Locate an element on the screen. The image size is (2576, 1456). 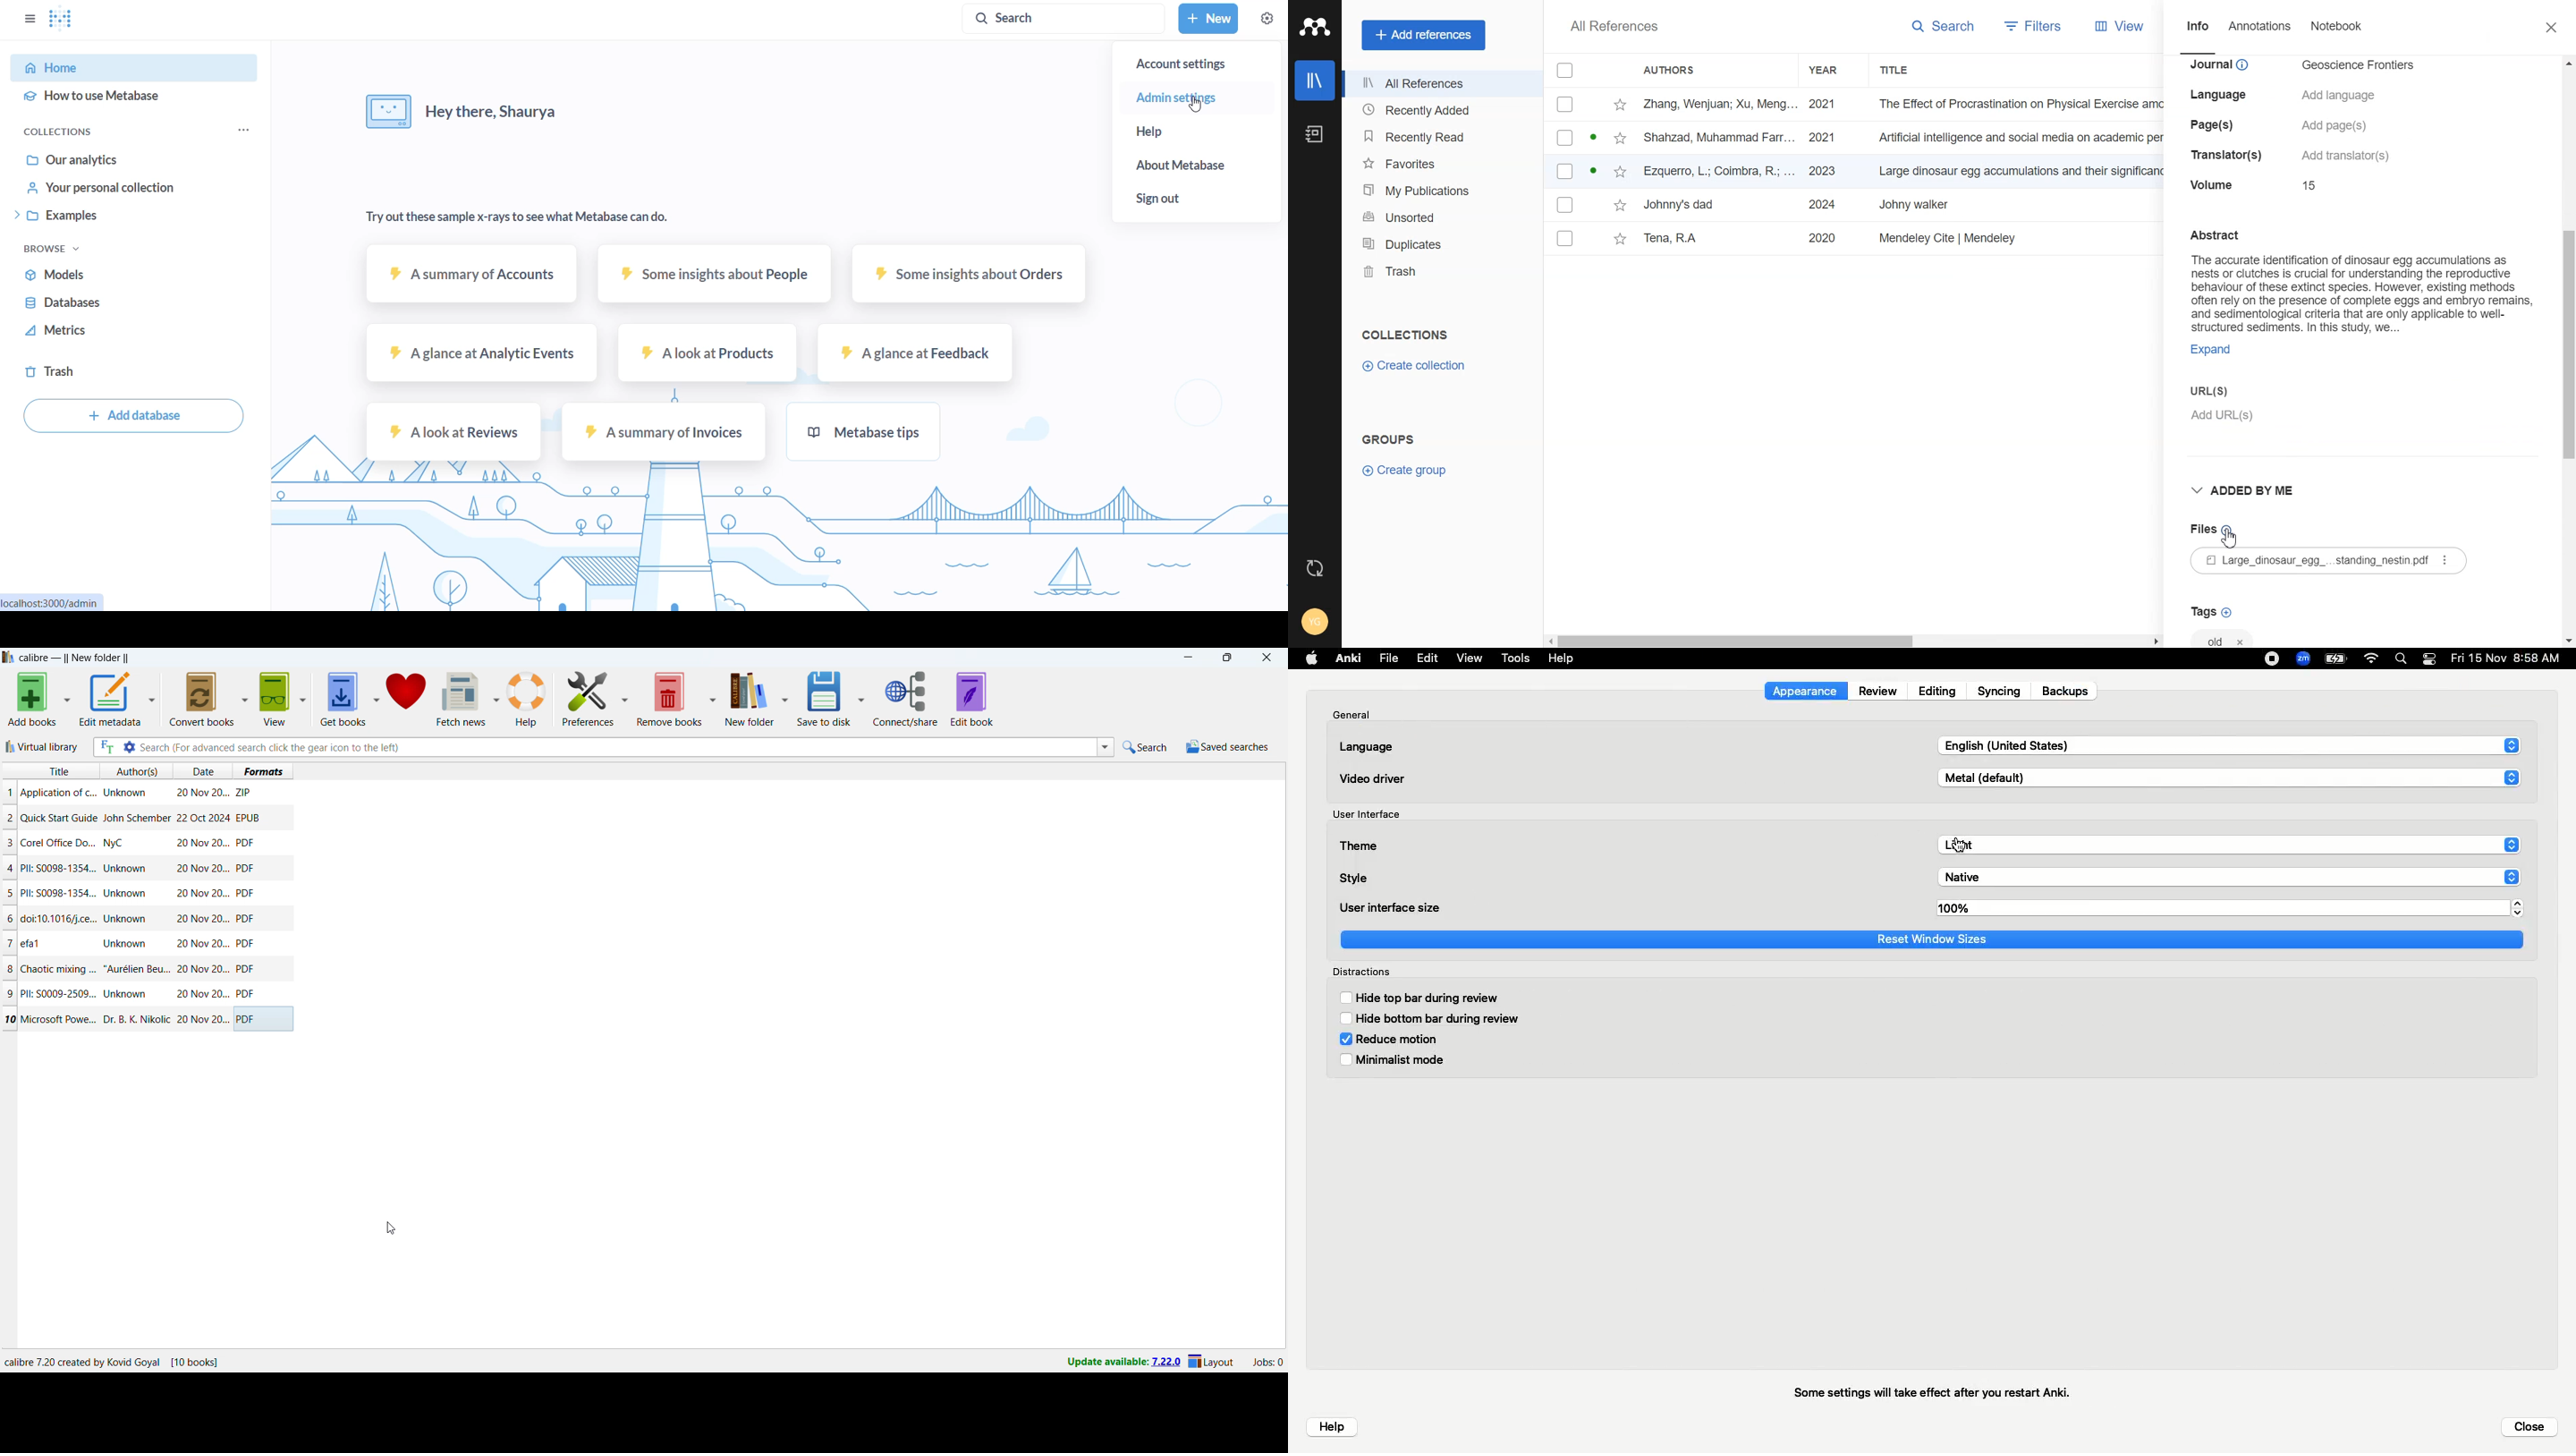
star is located at coordinates (1621, 171).